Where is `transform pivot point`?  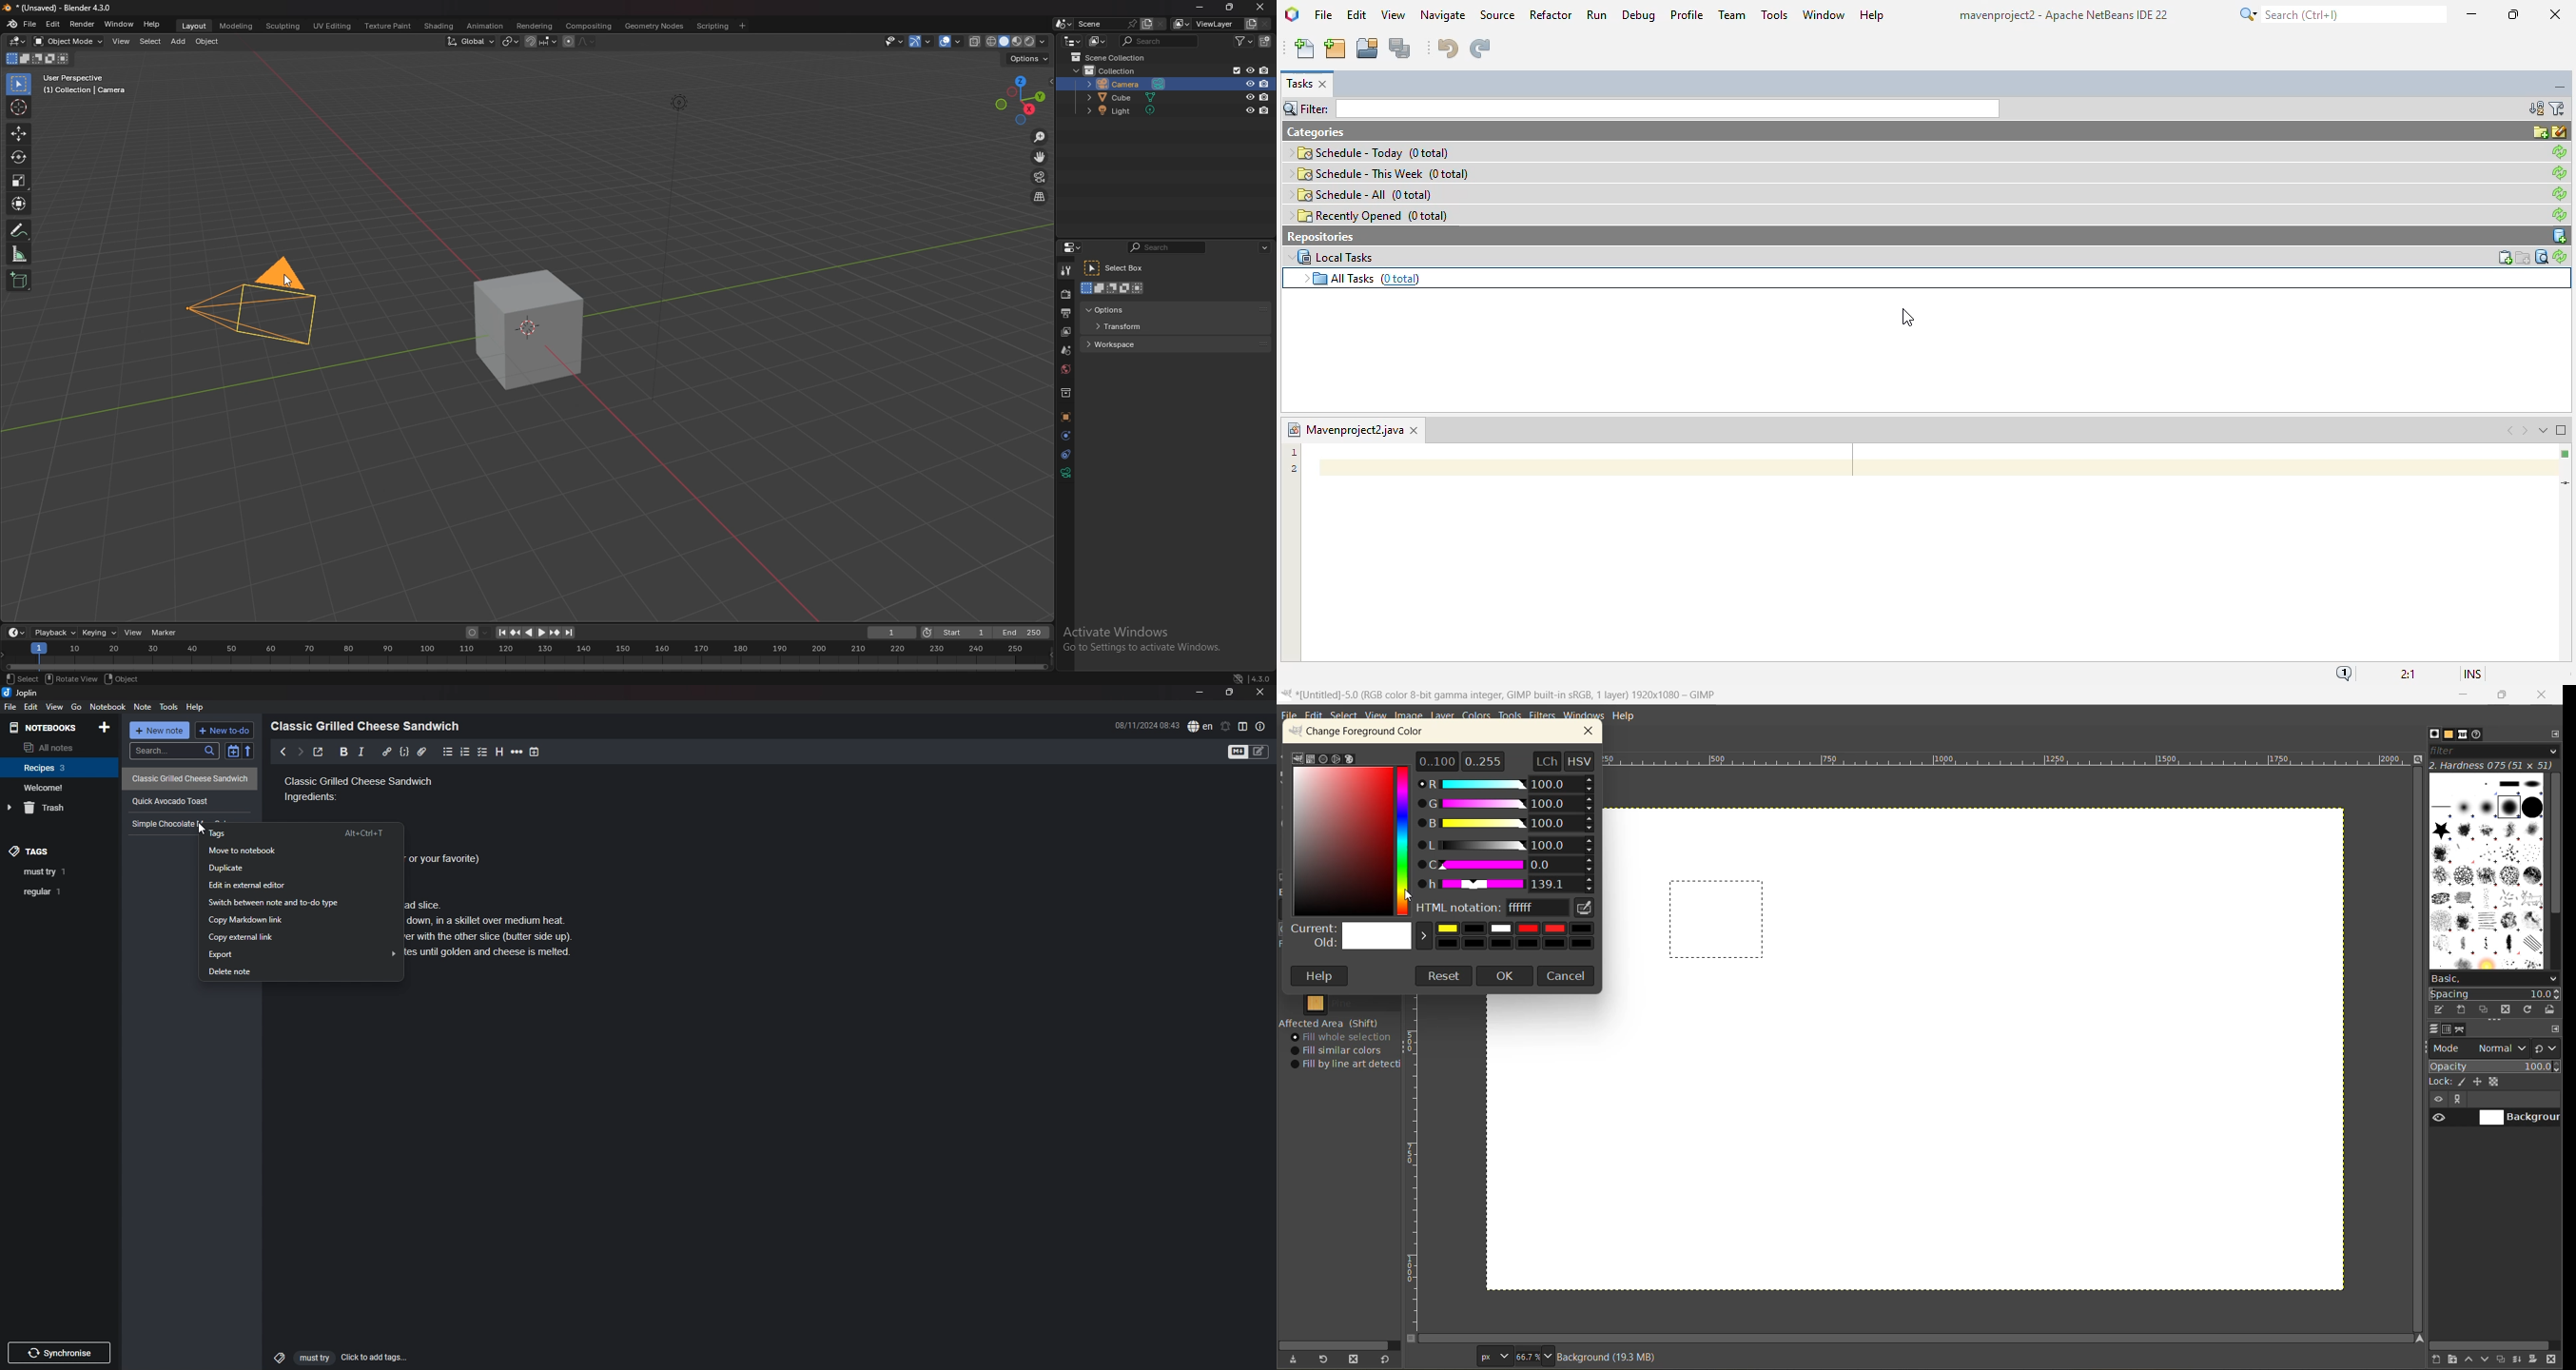
transform pivot point is located at coordinates (509, 41).